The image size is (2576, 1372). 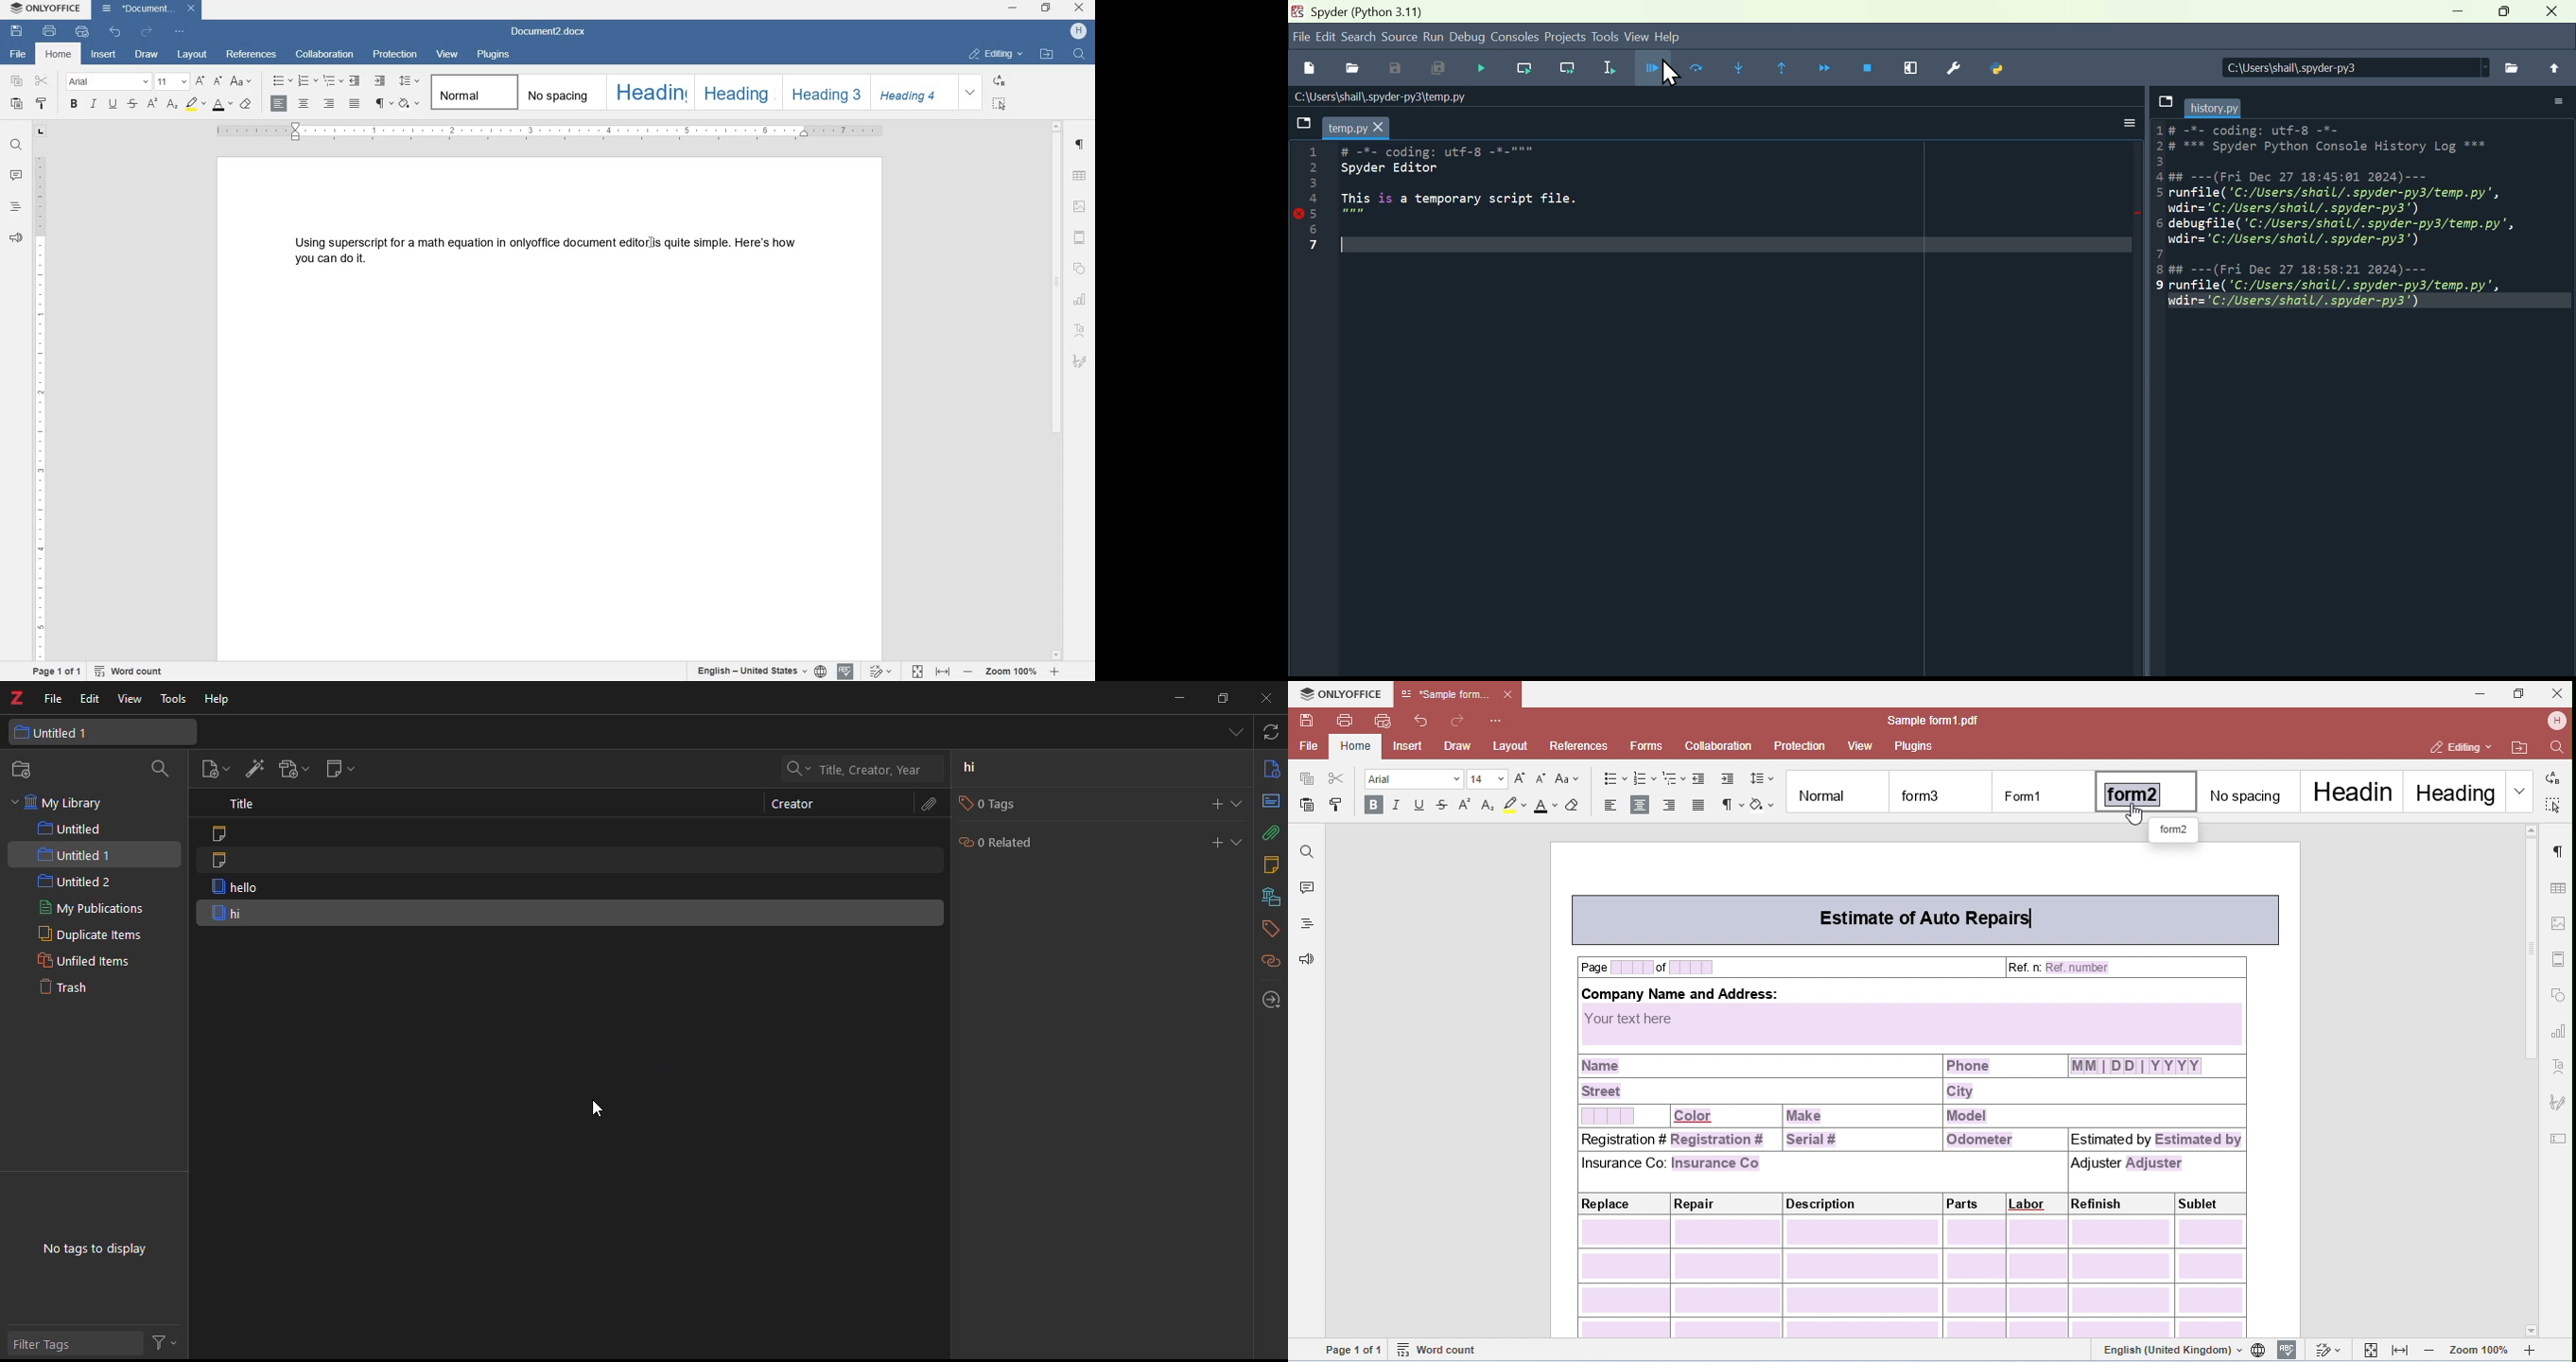 I want to click on ruler, so click(x=41, y=410).